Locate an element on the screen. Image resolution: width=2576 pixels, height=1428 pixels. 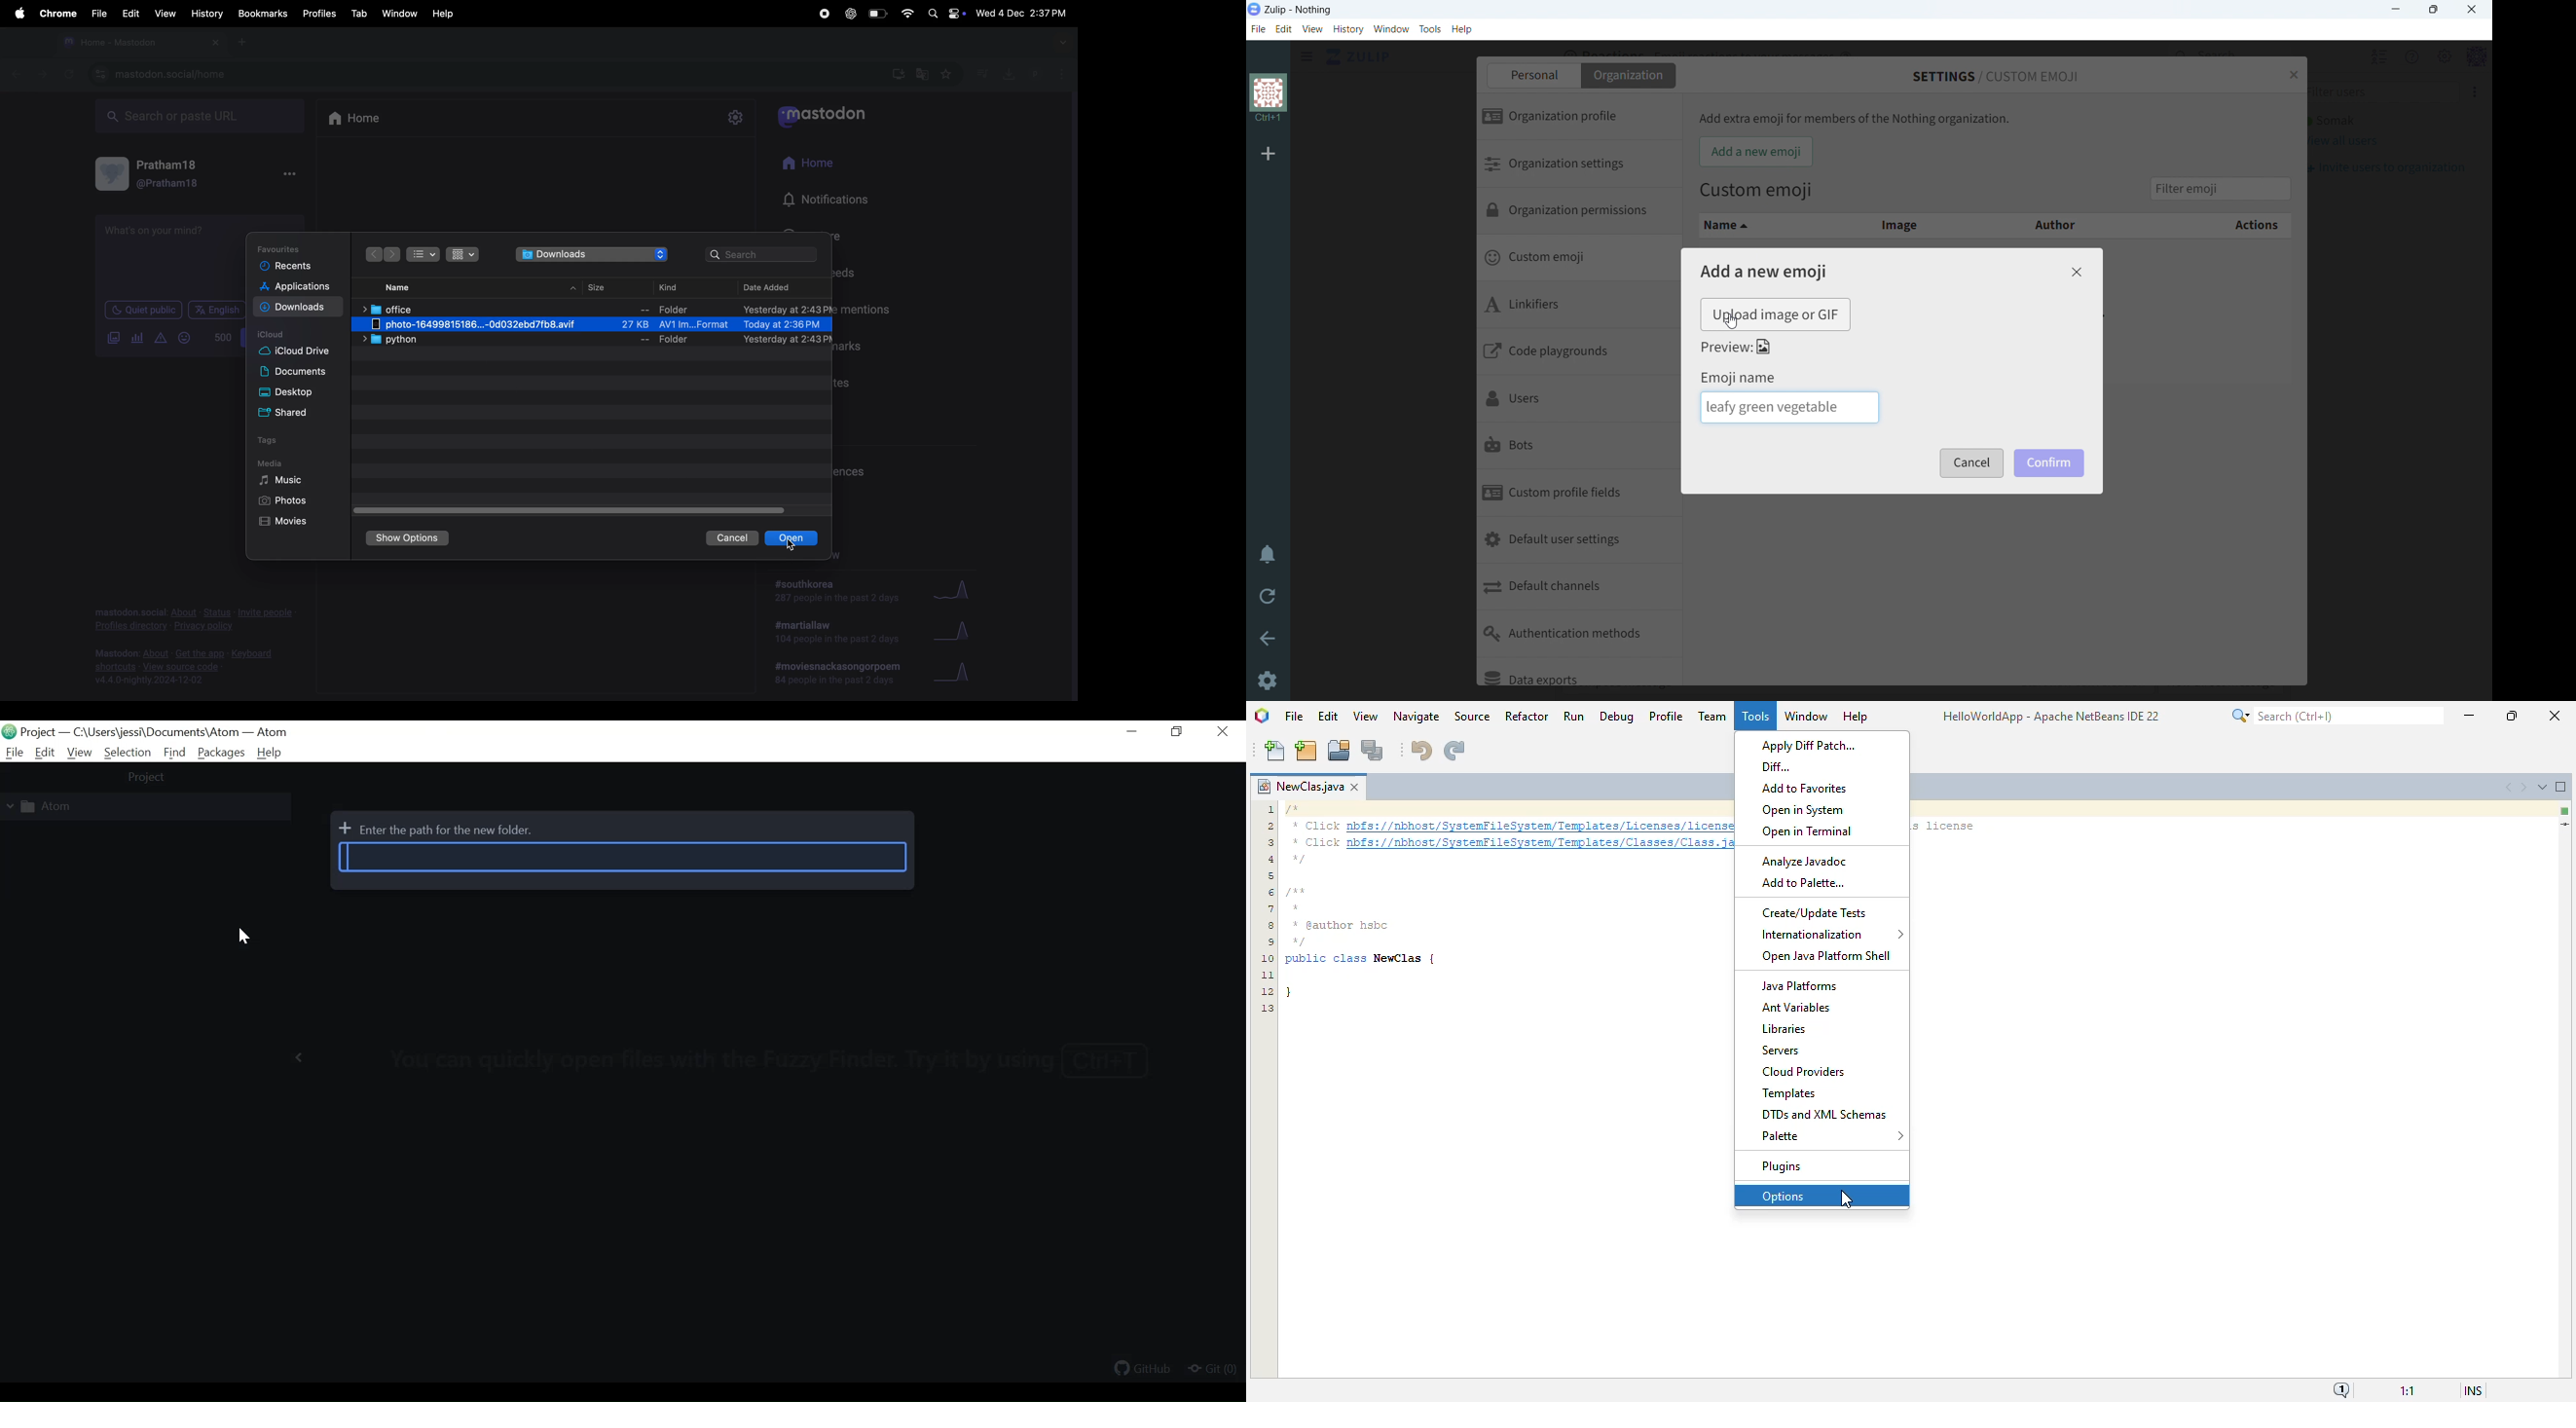
Enter the path for the new folder is located at coordinates (622, 857).